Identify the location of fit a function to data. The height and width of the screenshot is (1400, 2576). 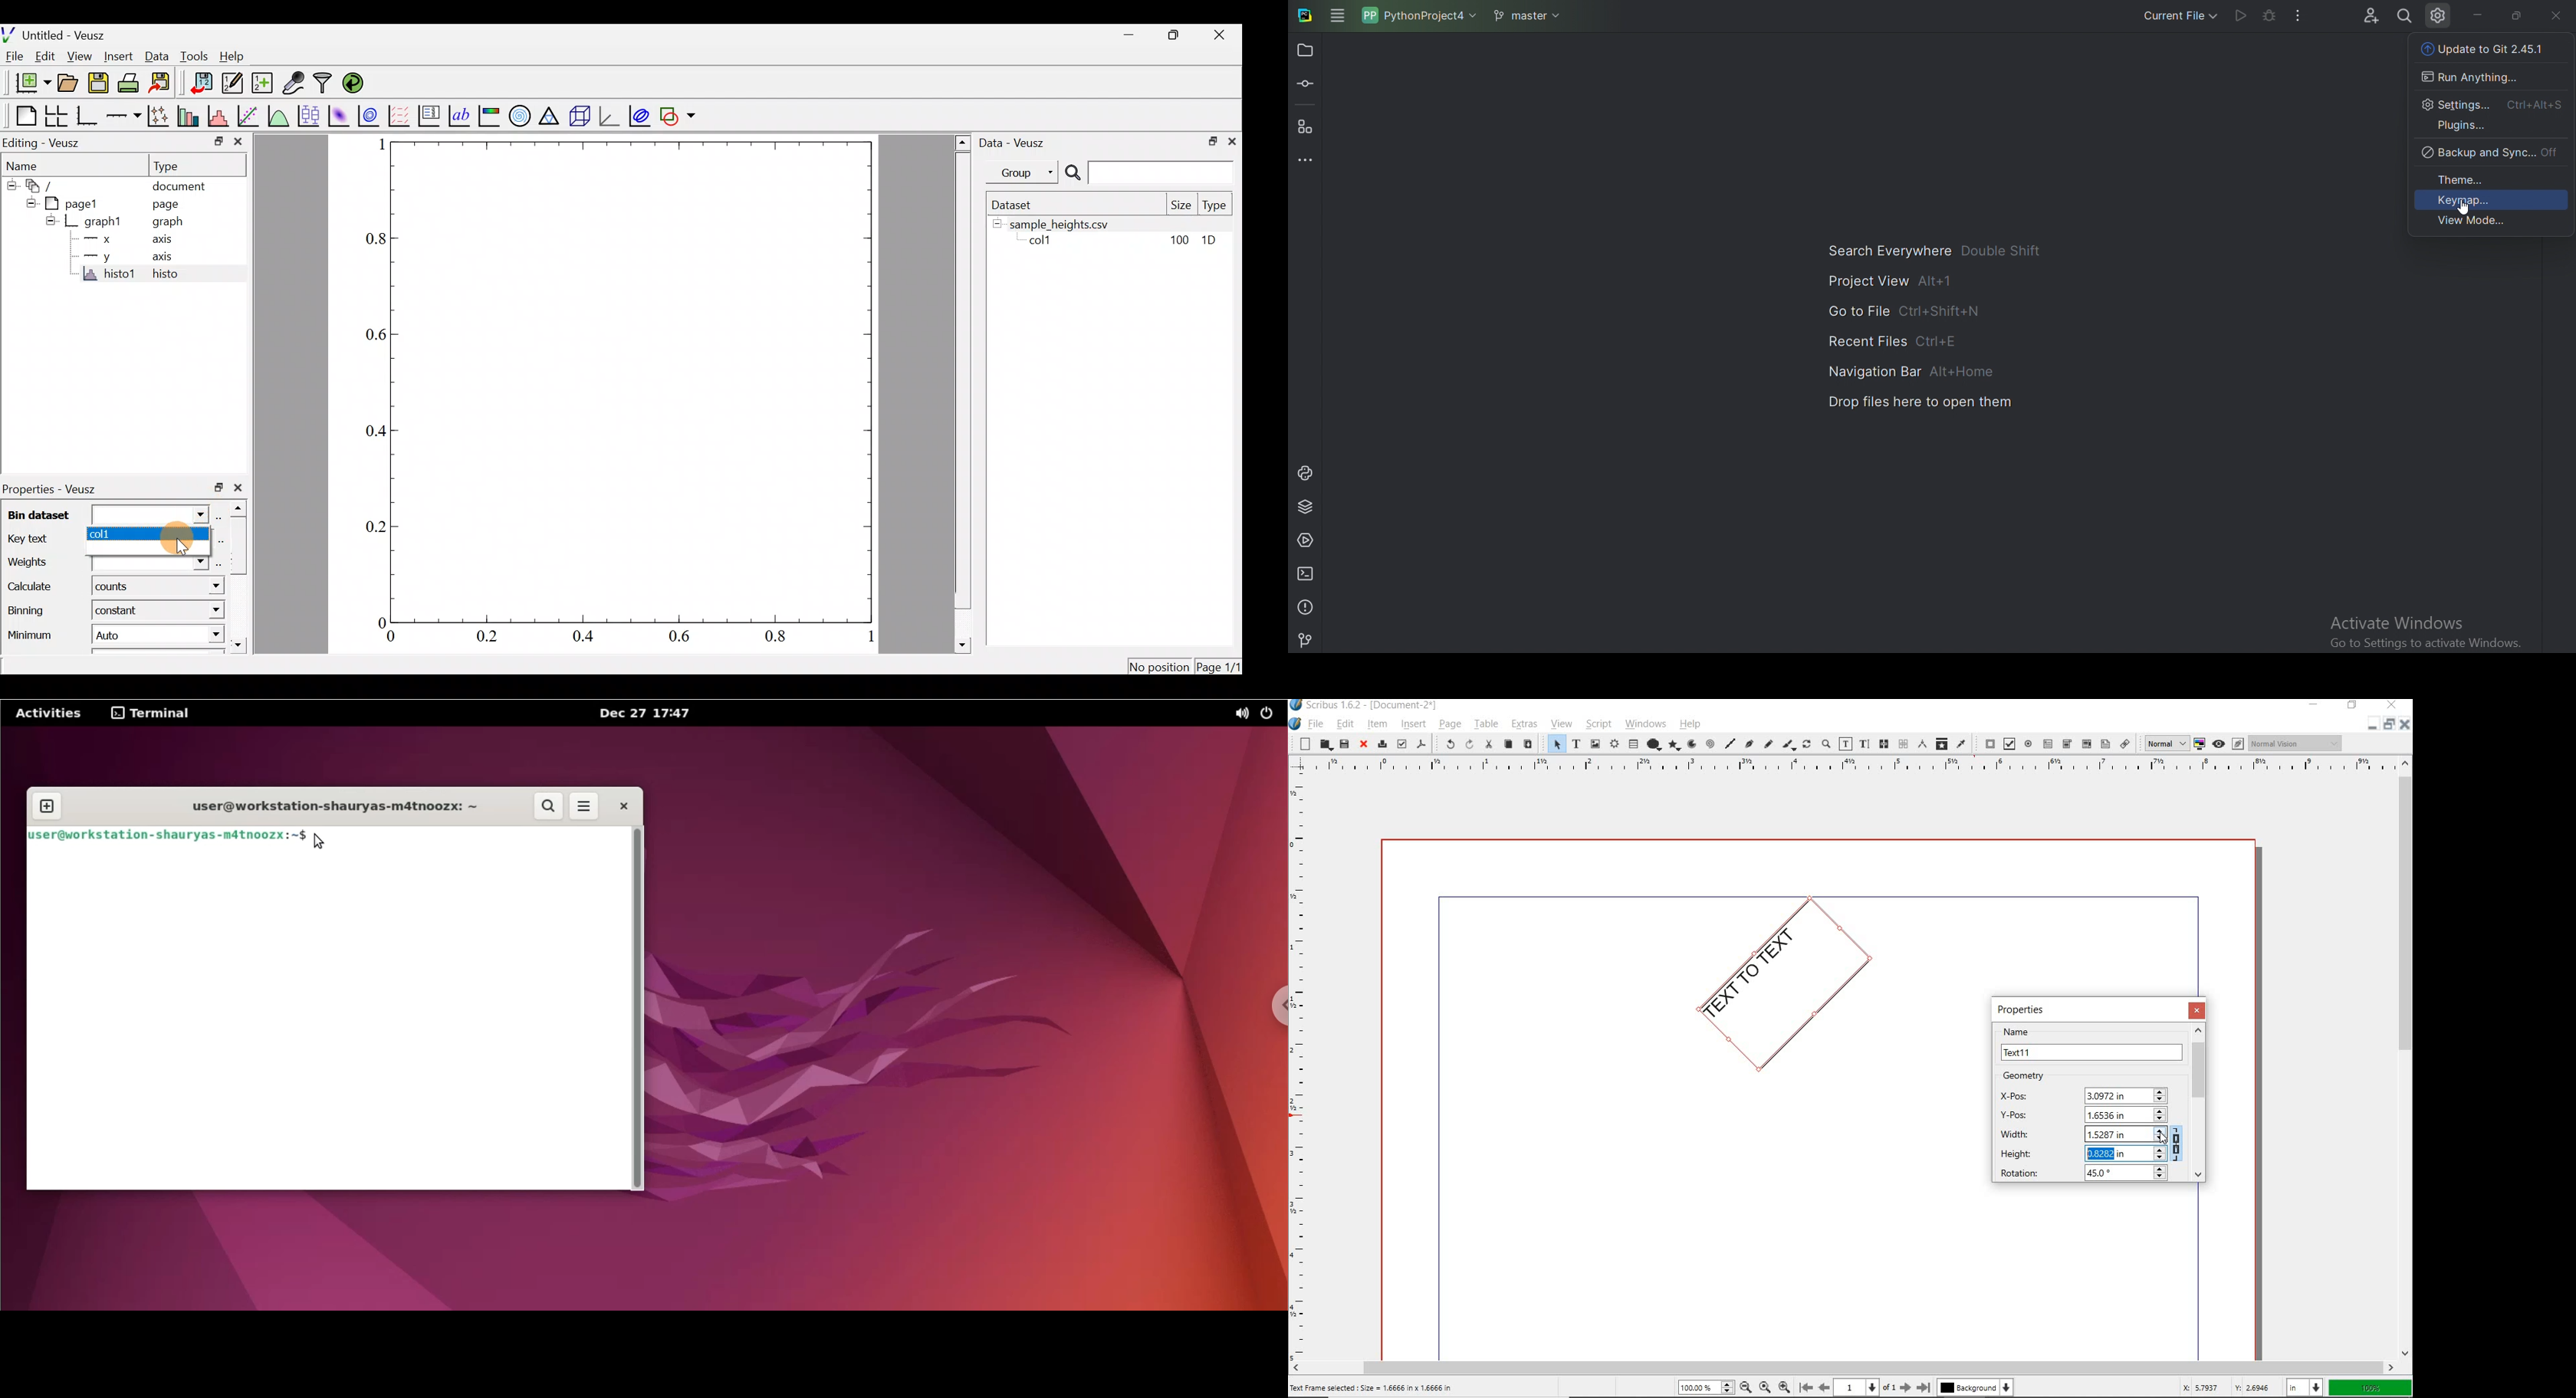
(250, 116).